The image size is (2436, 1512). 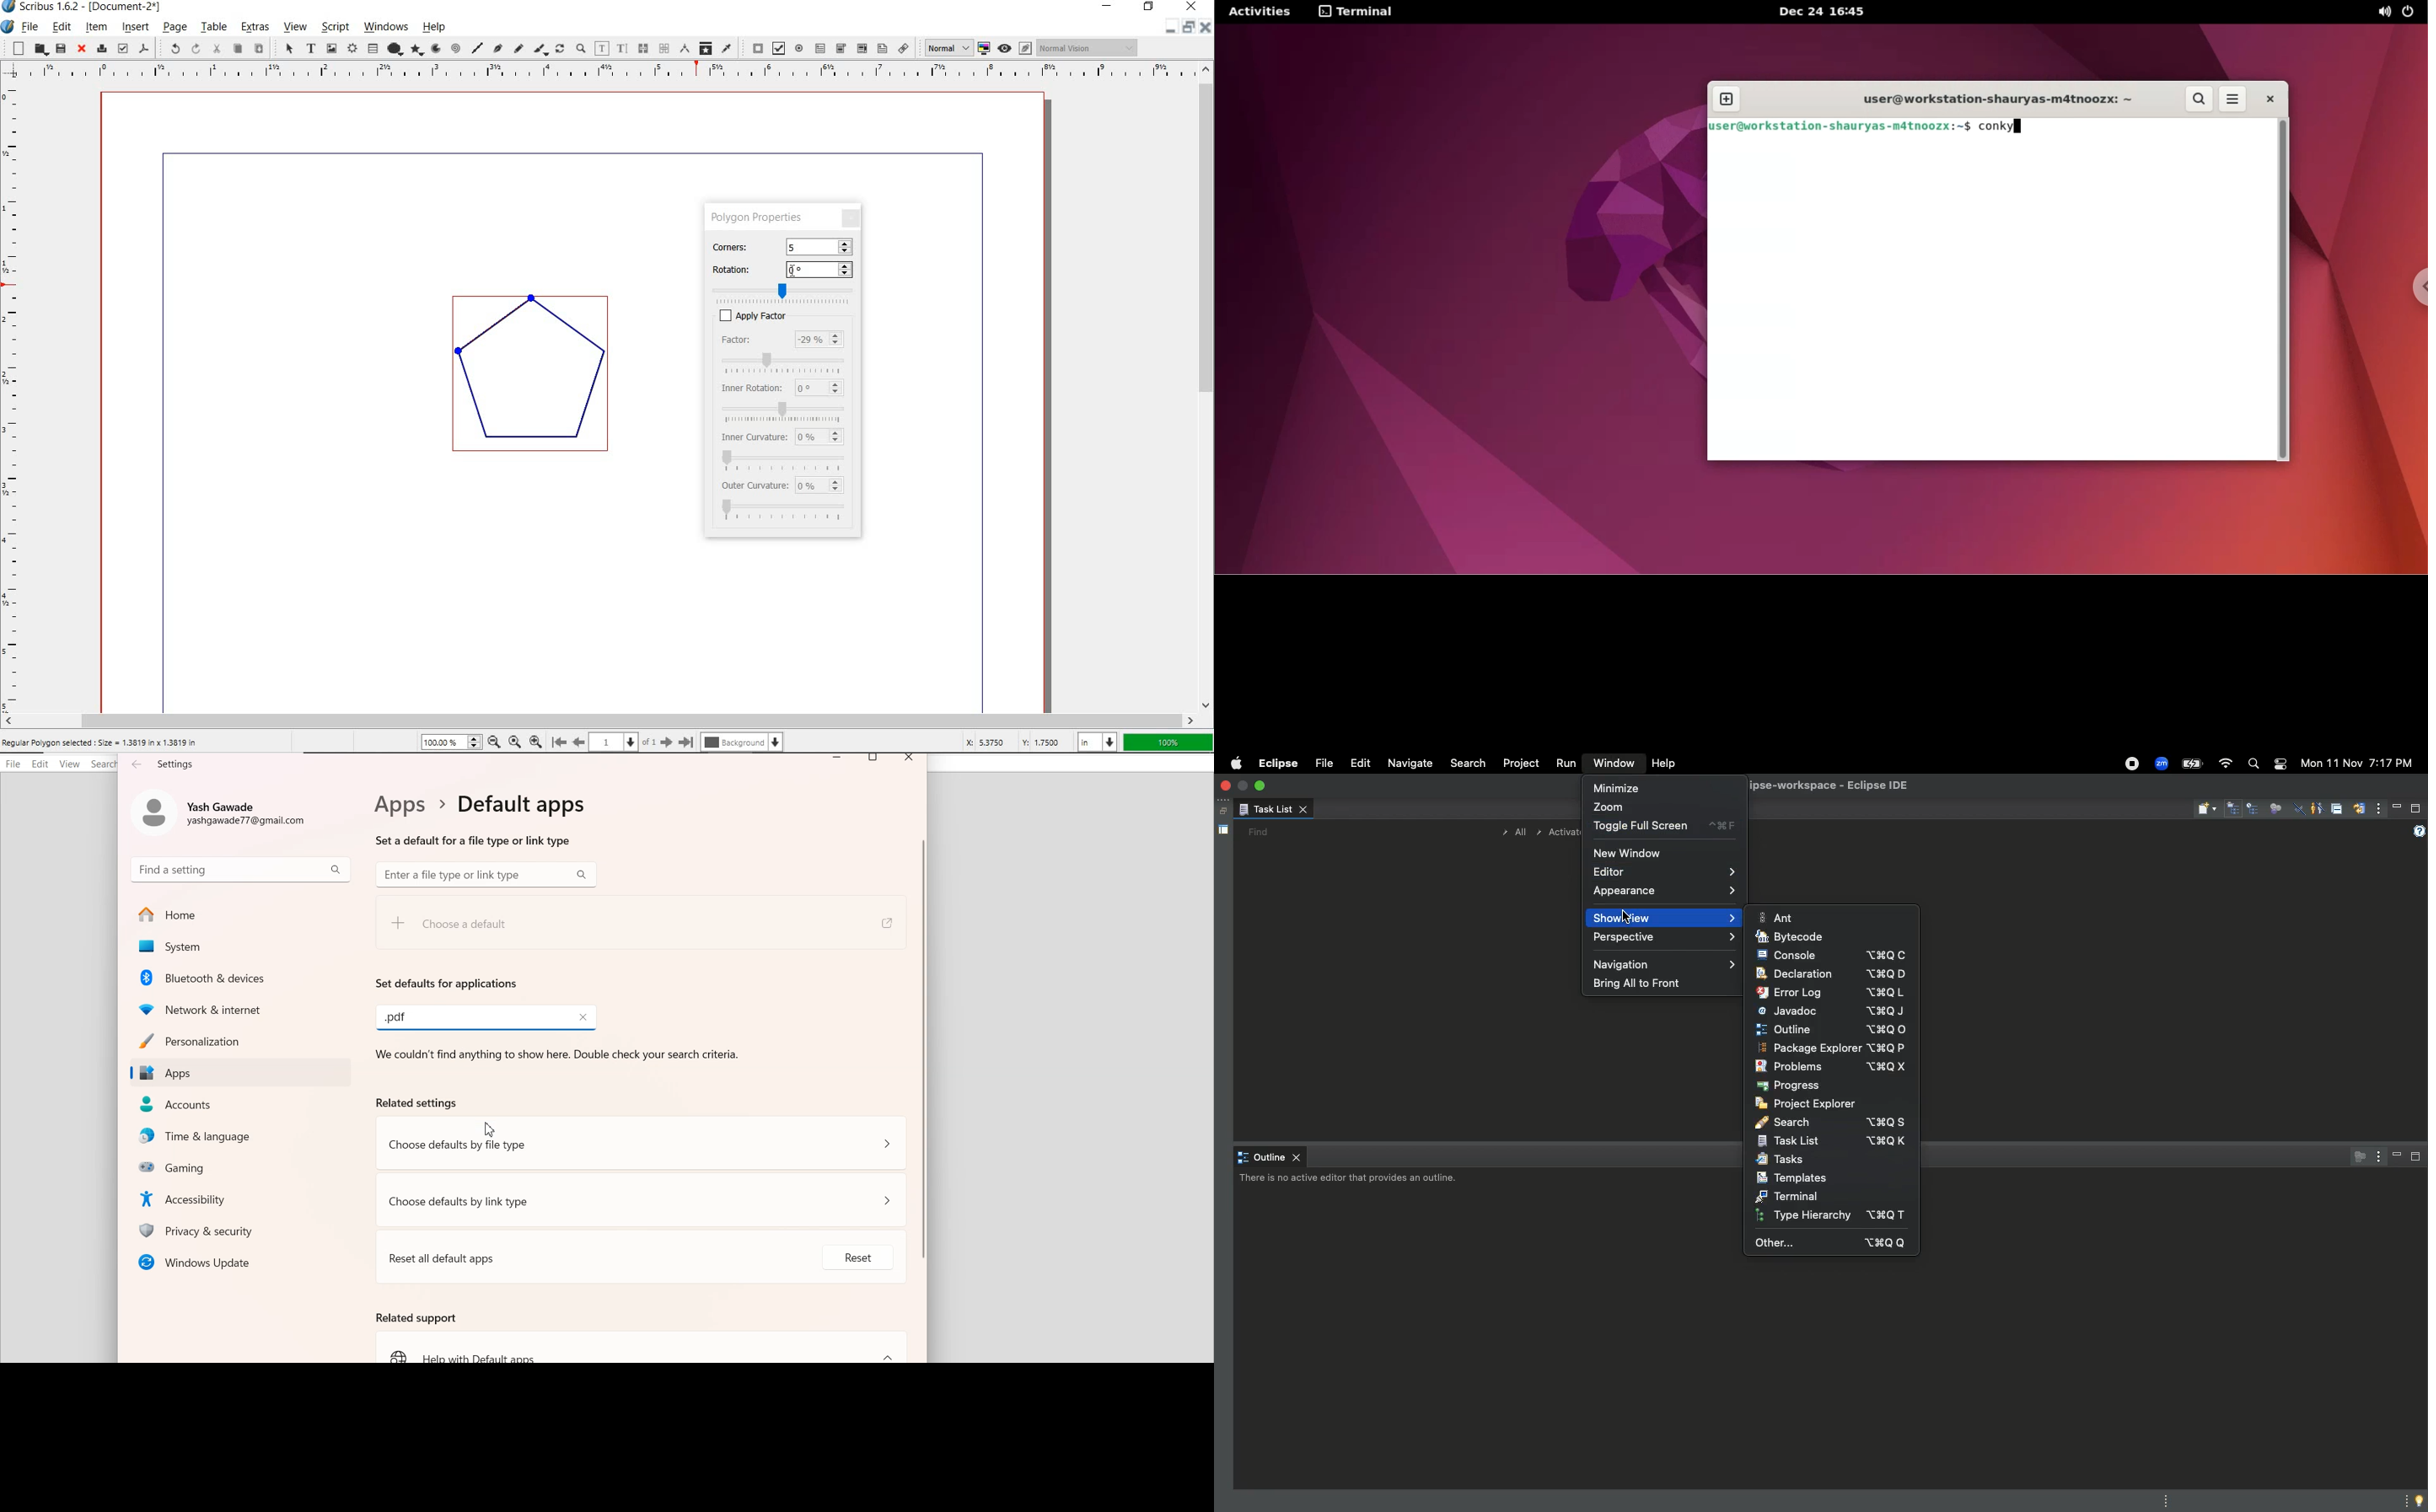 I want to click on render frame, so click(x=352, y=47).